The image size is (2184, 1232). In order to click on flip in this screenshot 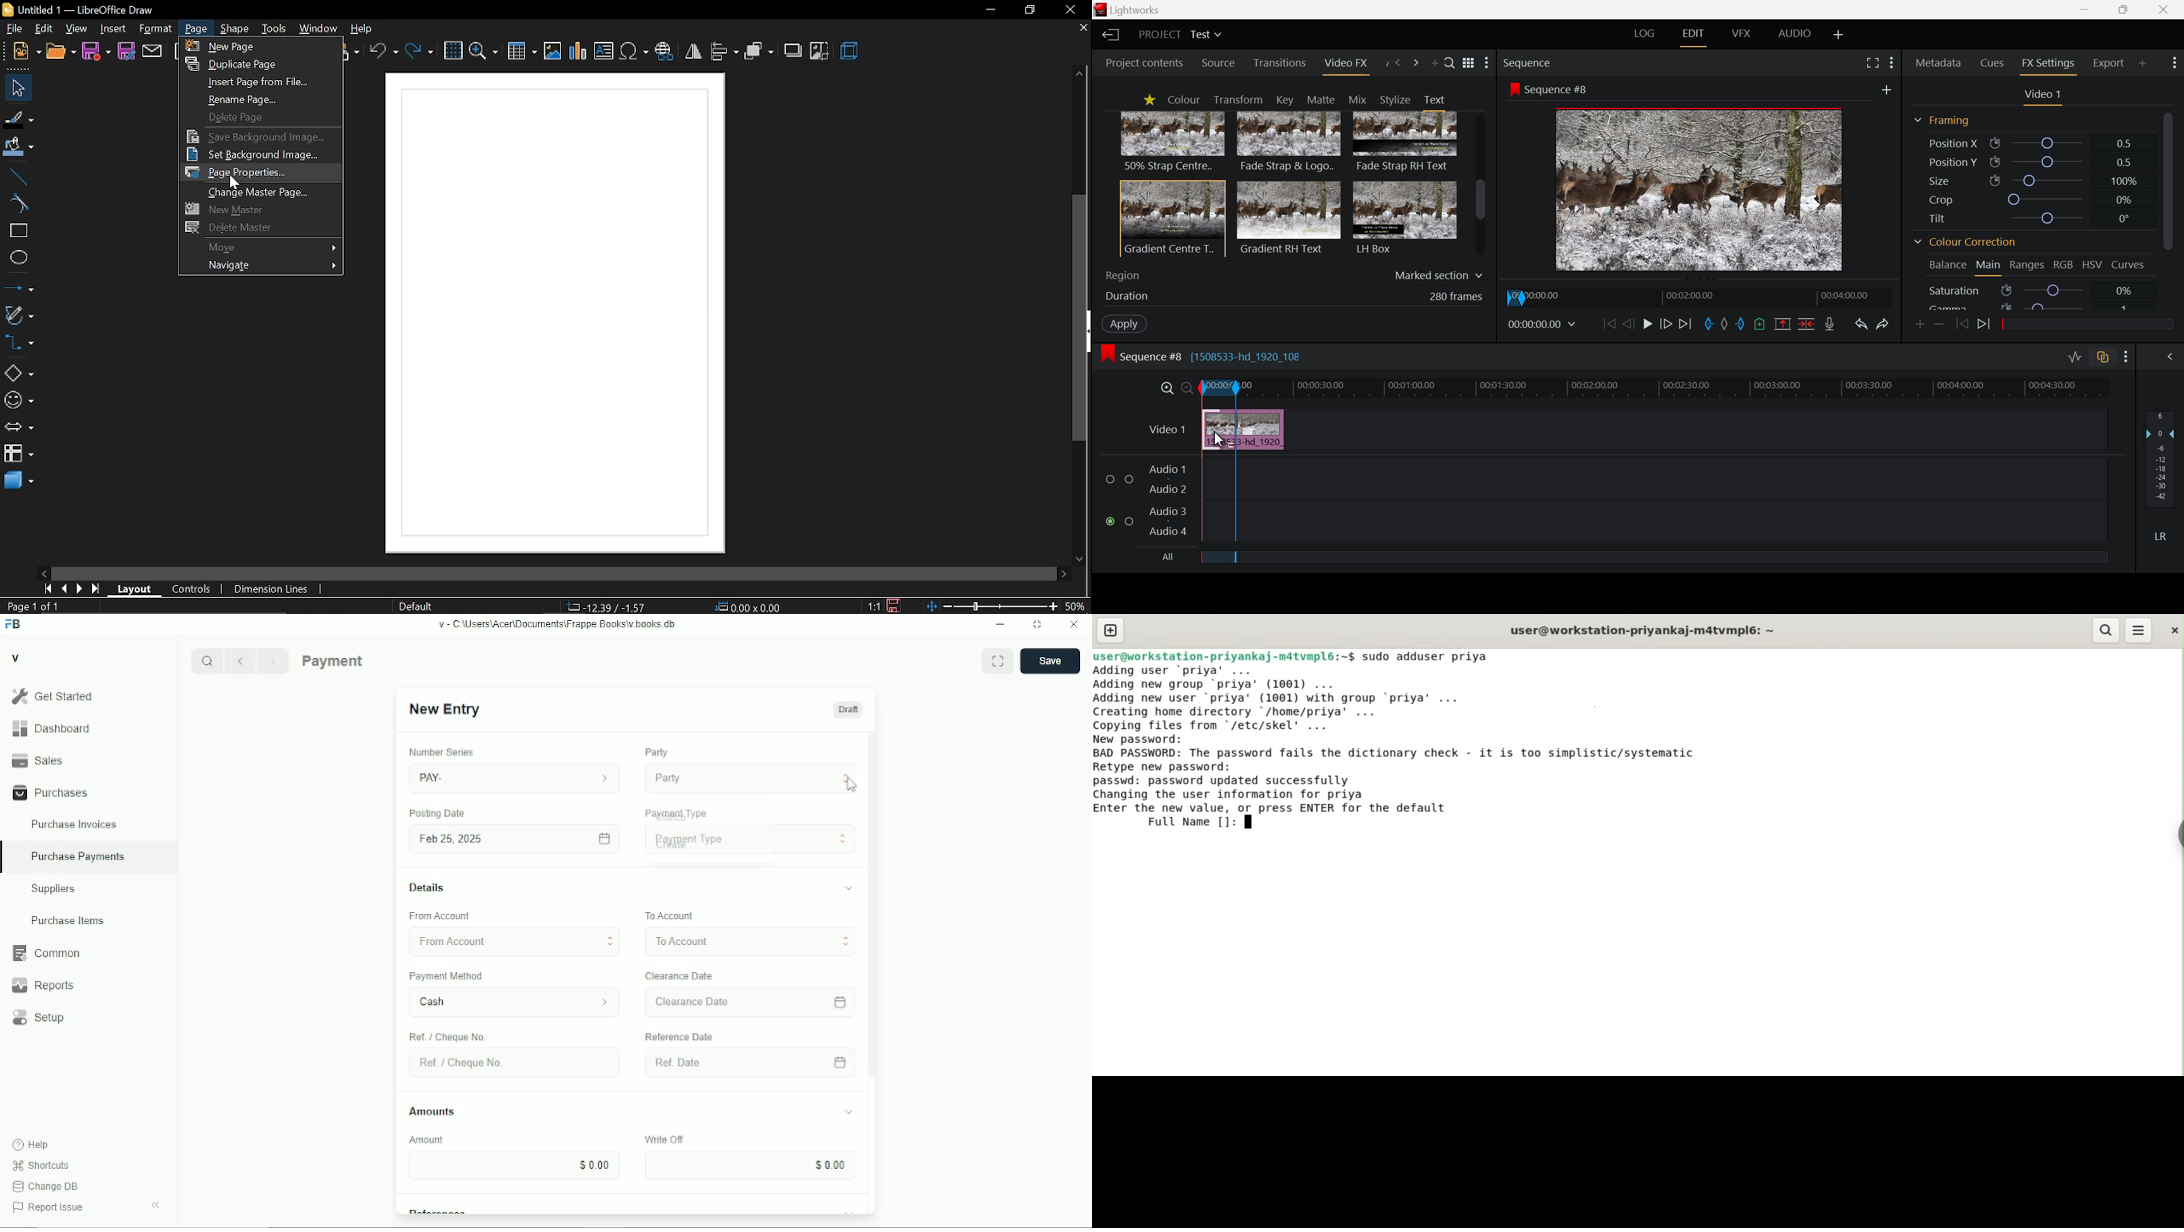, I will do `click(695, 51)`.